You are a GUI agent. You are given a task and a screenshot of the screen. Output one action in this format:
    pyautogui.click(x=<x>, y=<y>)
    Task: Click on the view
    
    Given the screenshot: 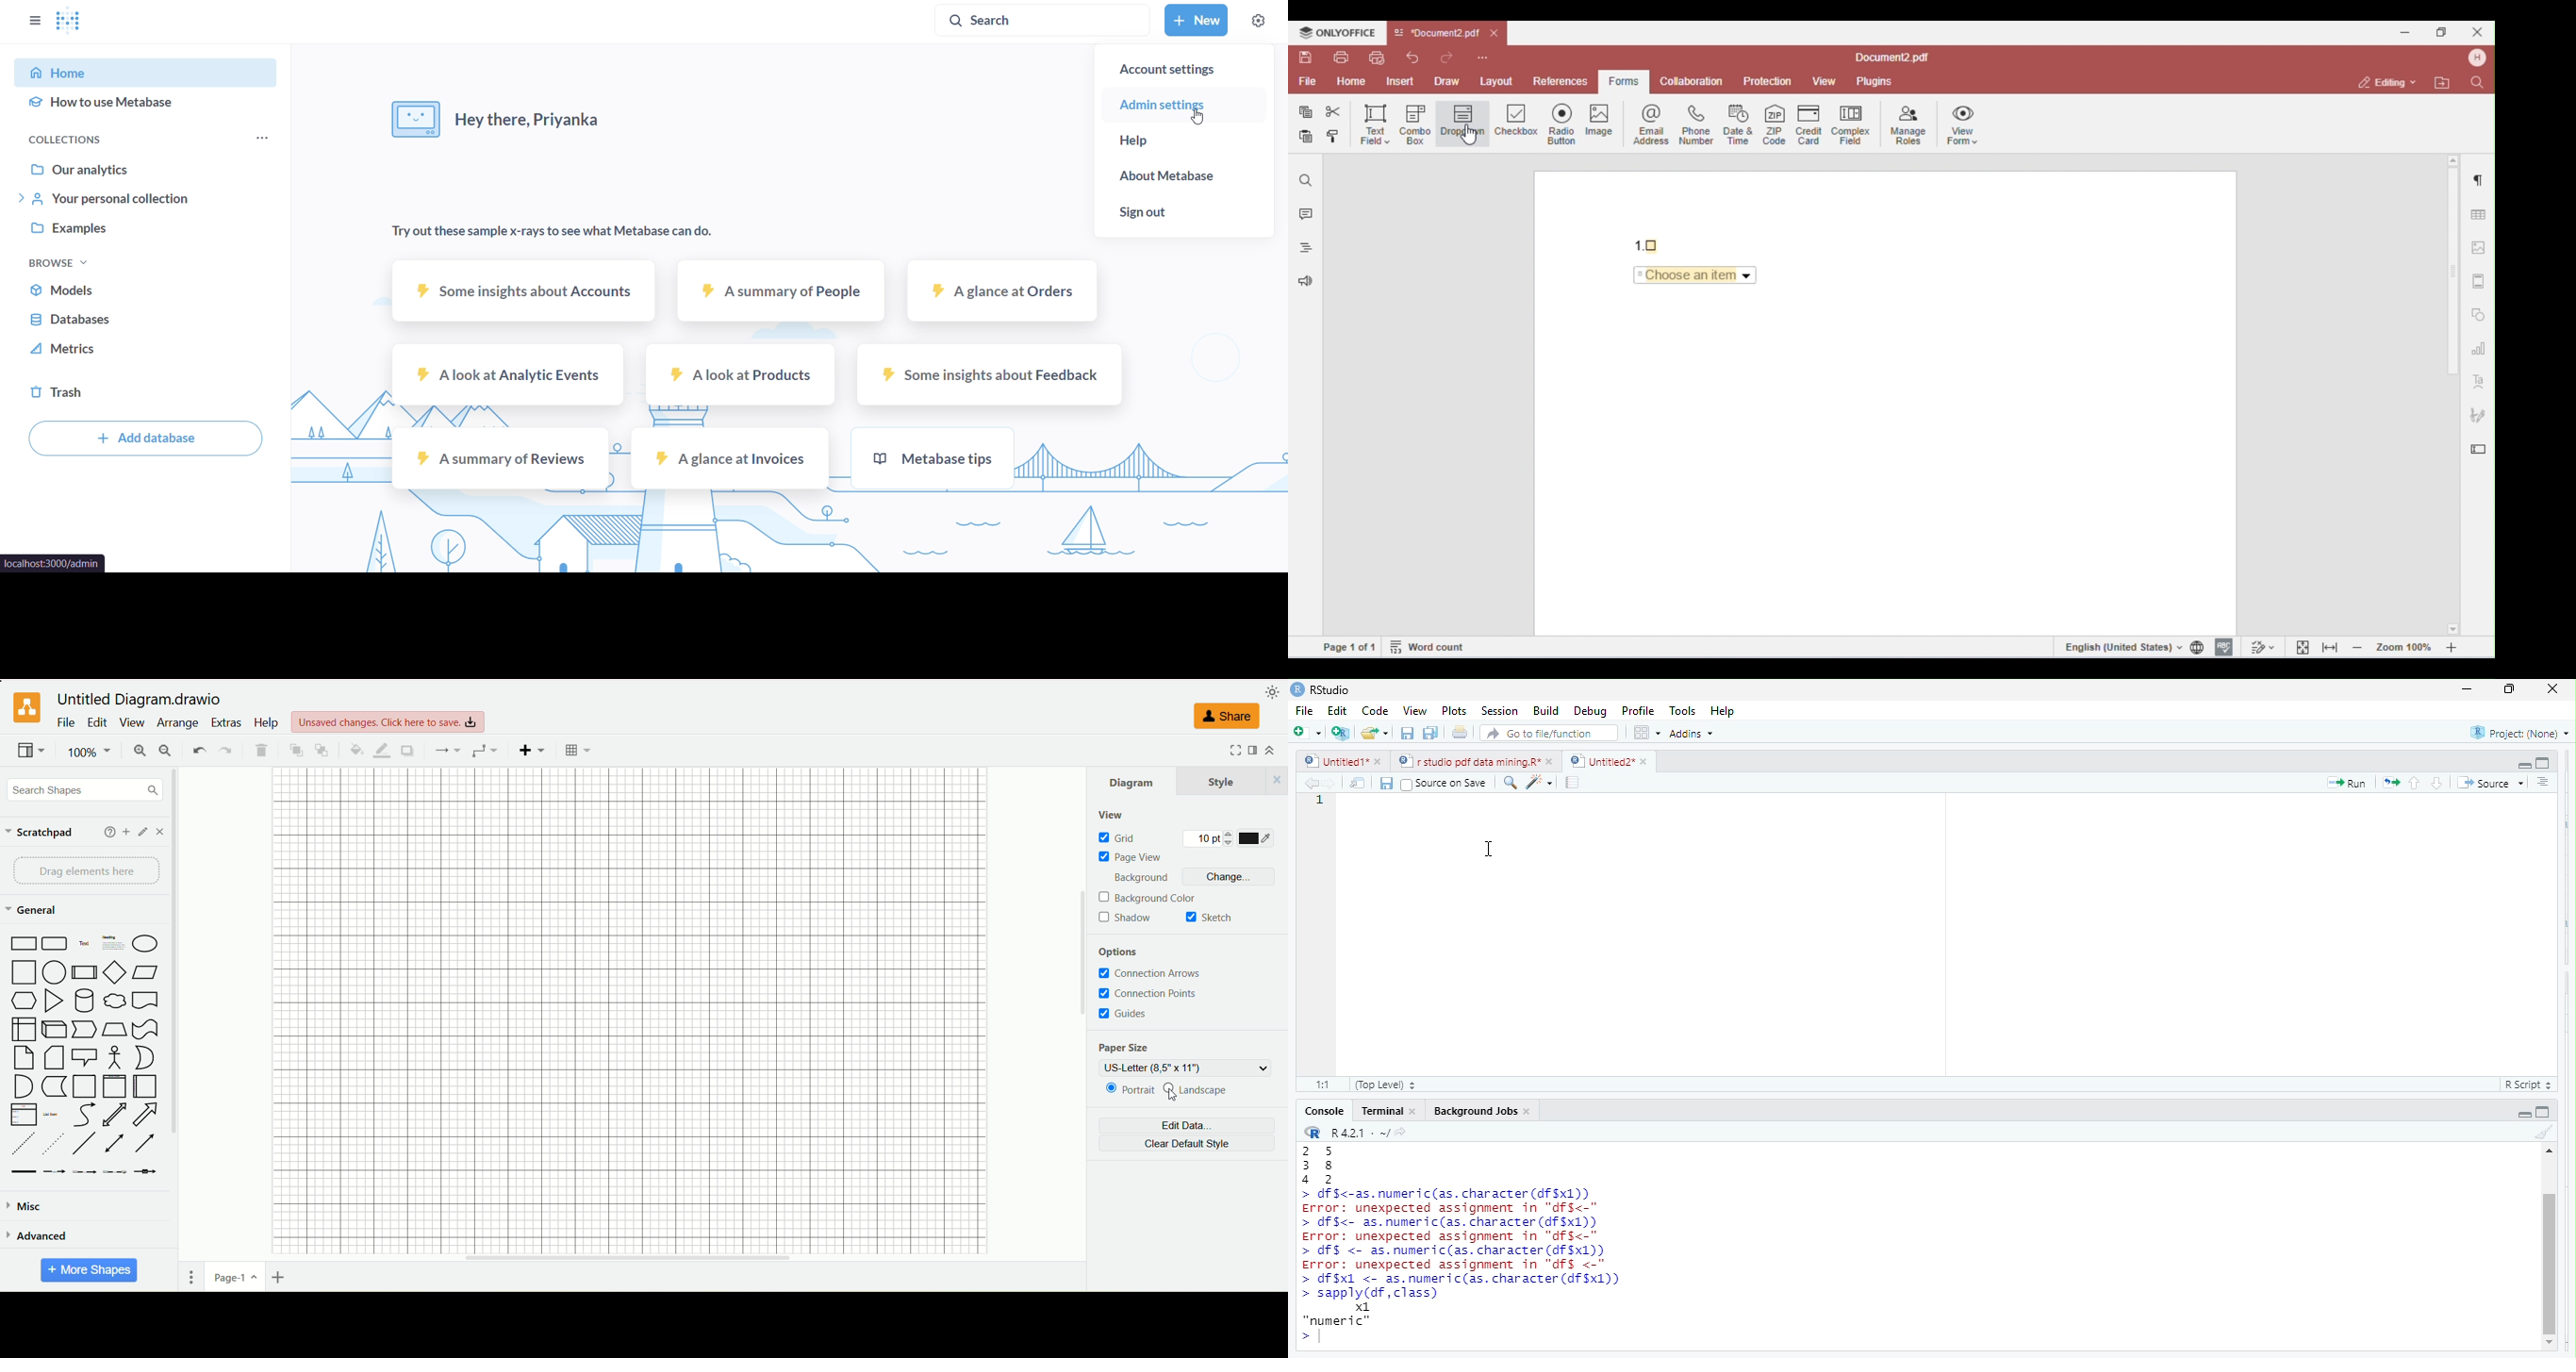 What is the action you would take?
    pyautogui.click(x=1112, y=817)
    